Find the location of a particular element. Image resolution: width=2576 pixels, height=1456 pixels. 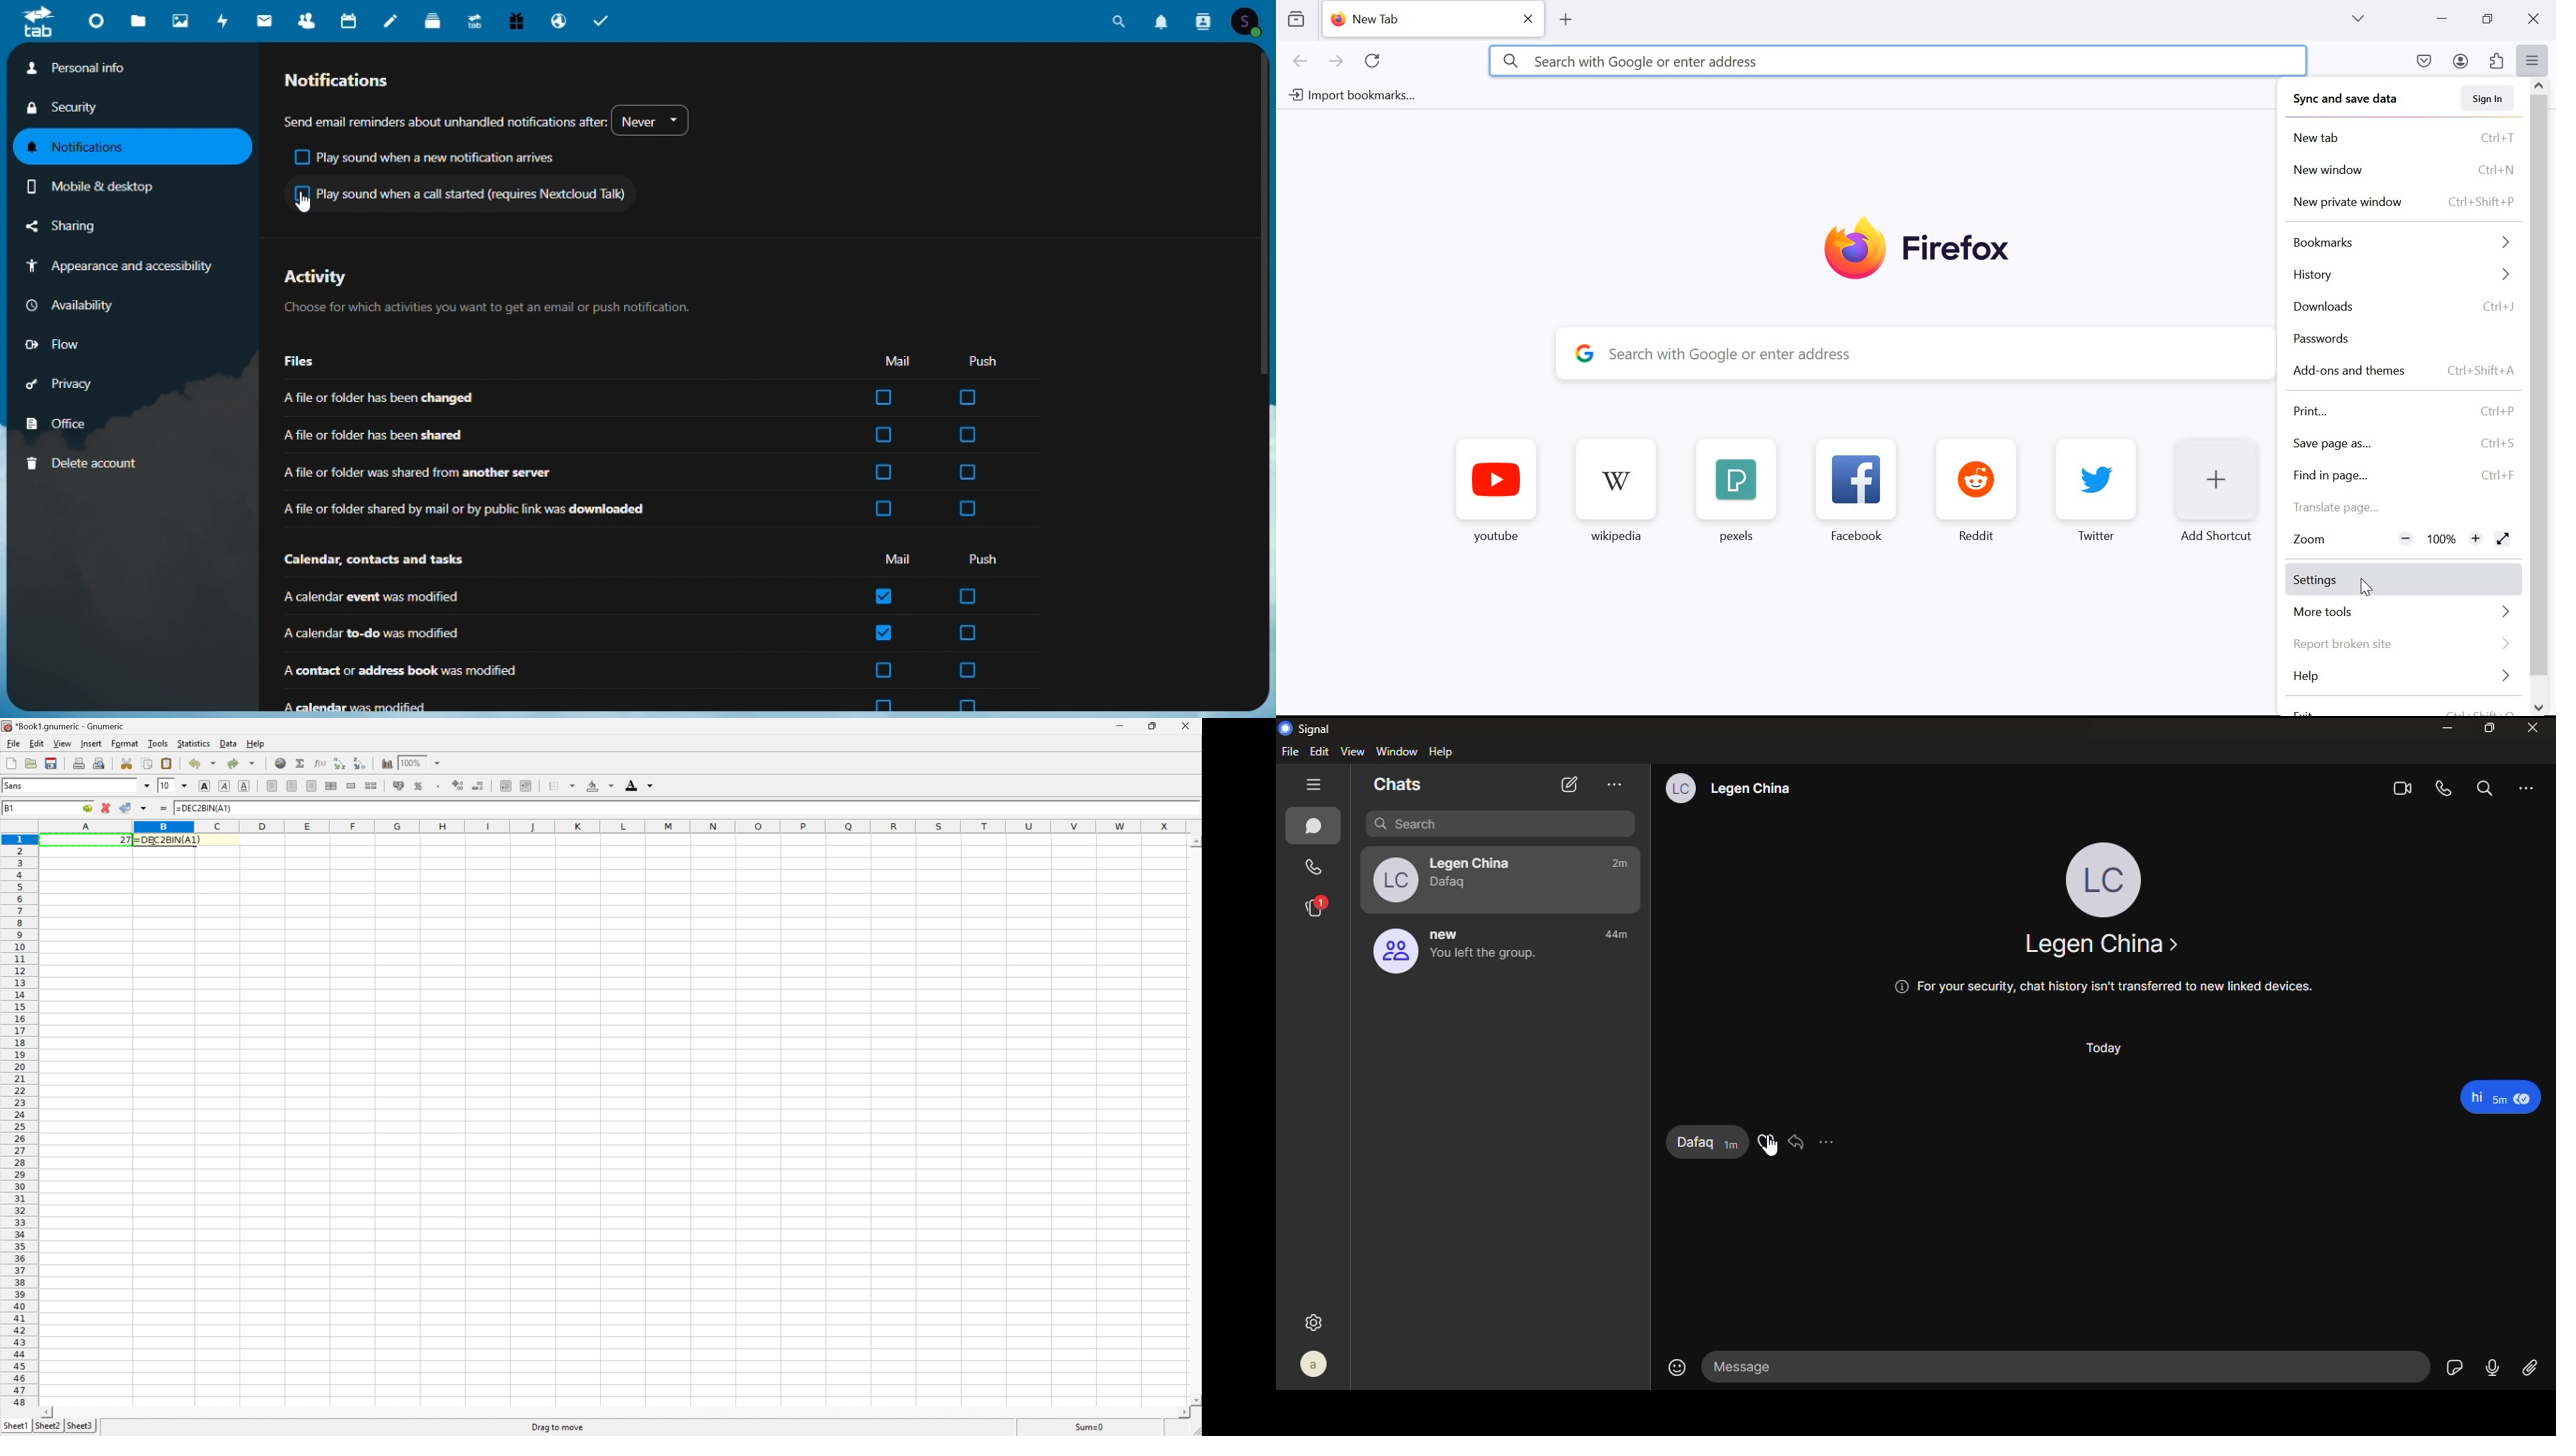

calls is located at coordinates (1310, 867).